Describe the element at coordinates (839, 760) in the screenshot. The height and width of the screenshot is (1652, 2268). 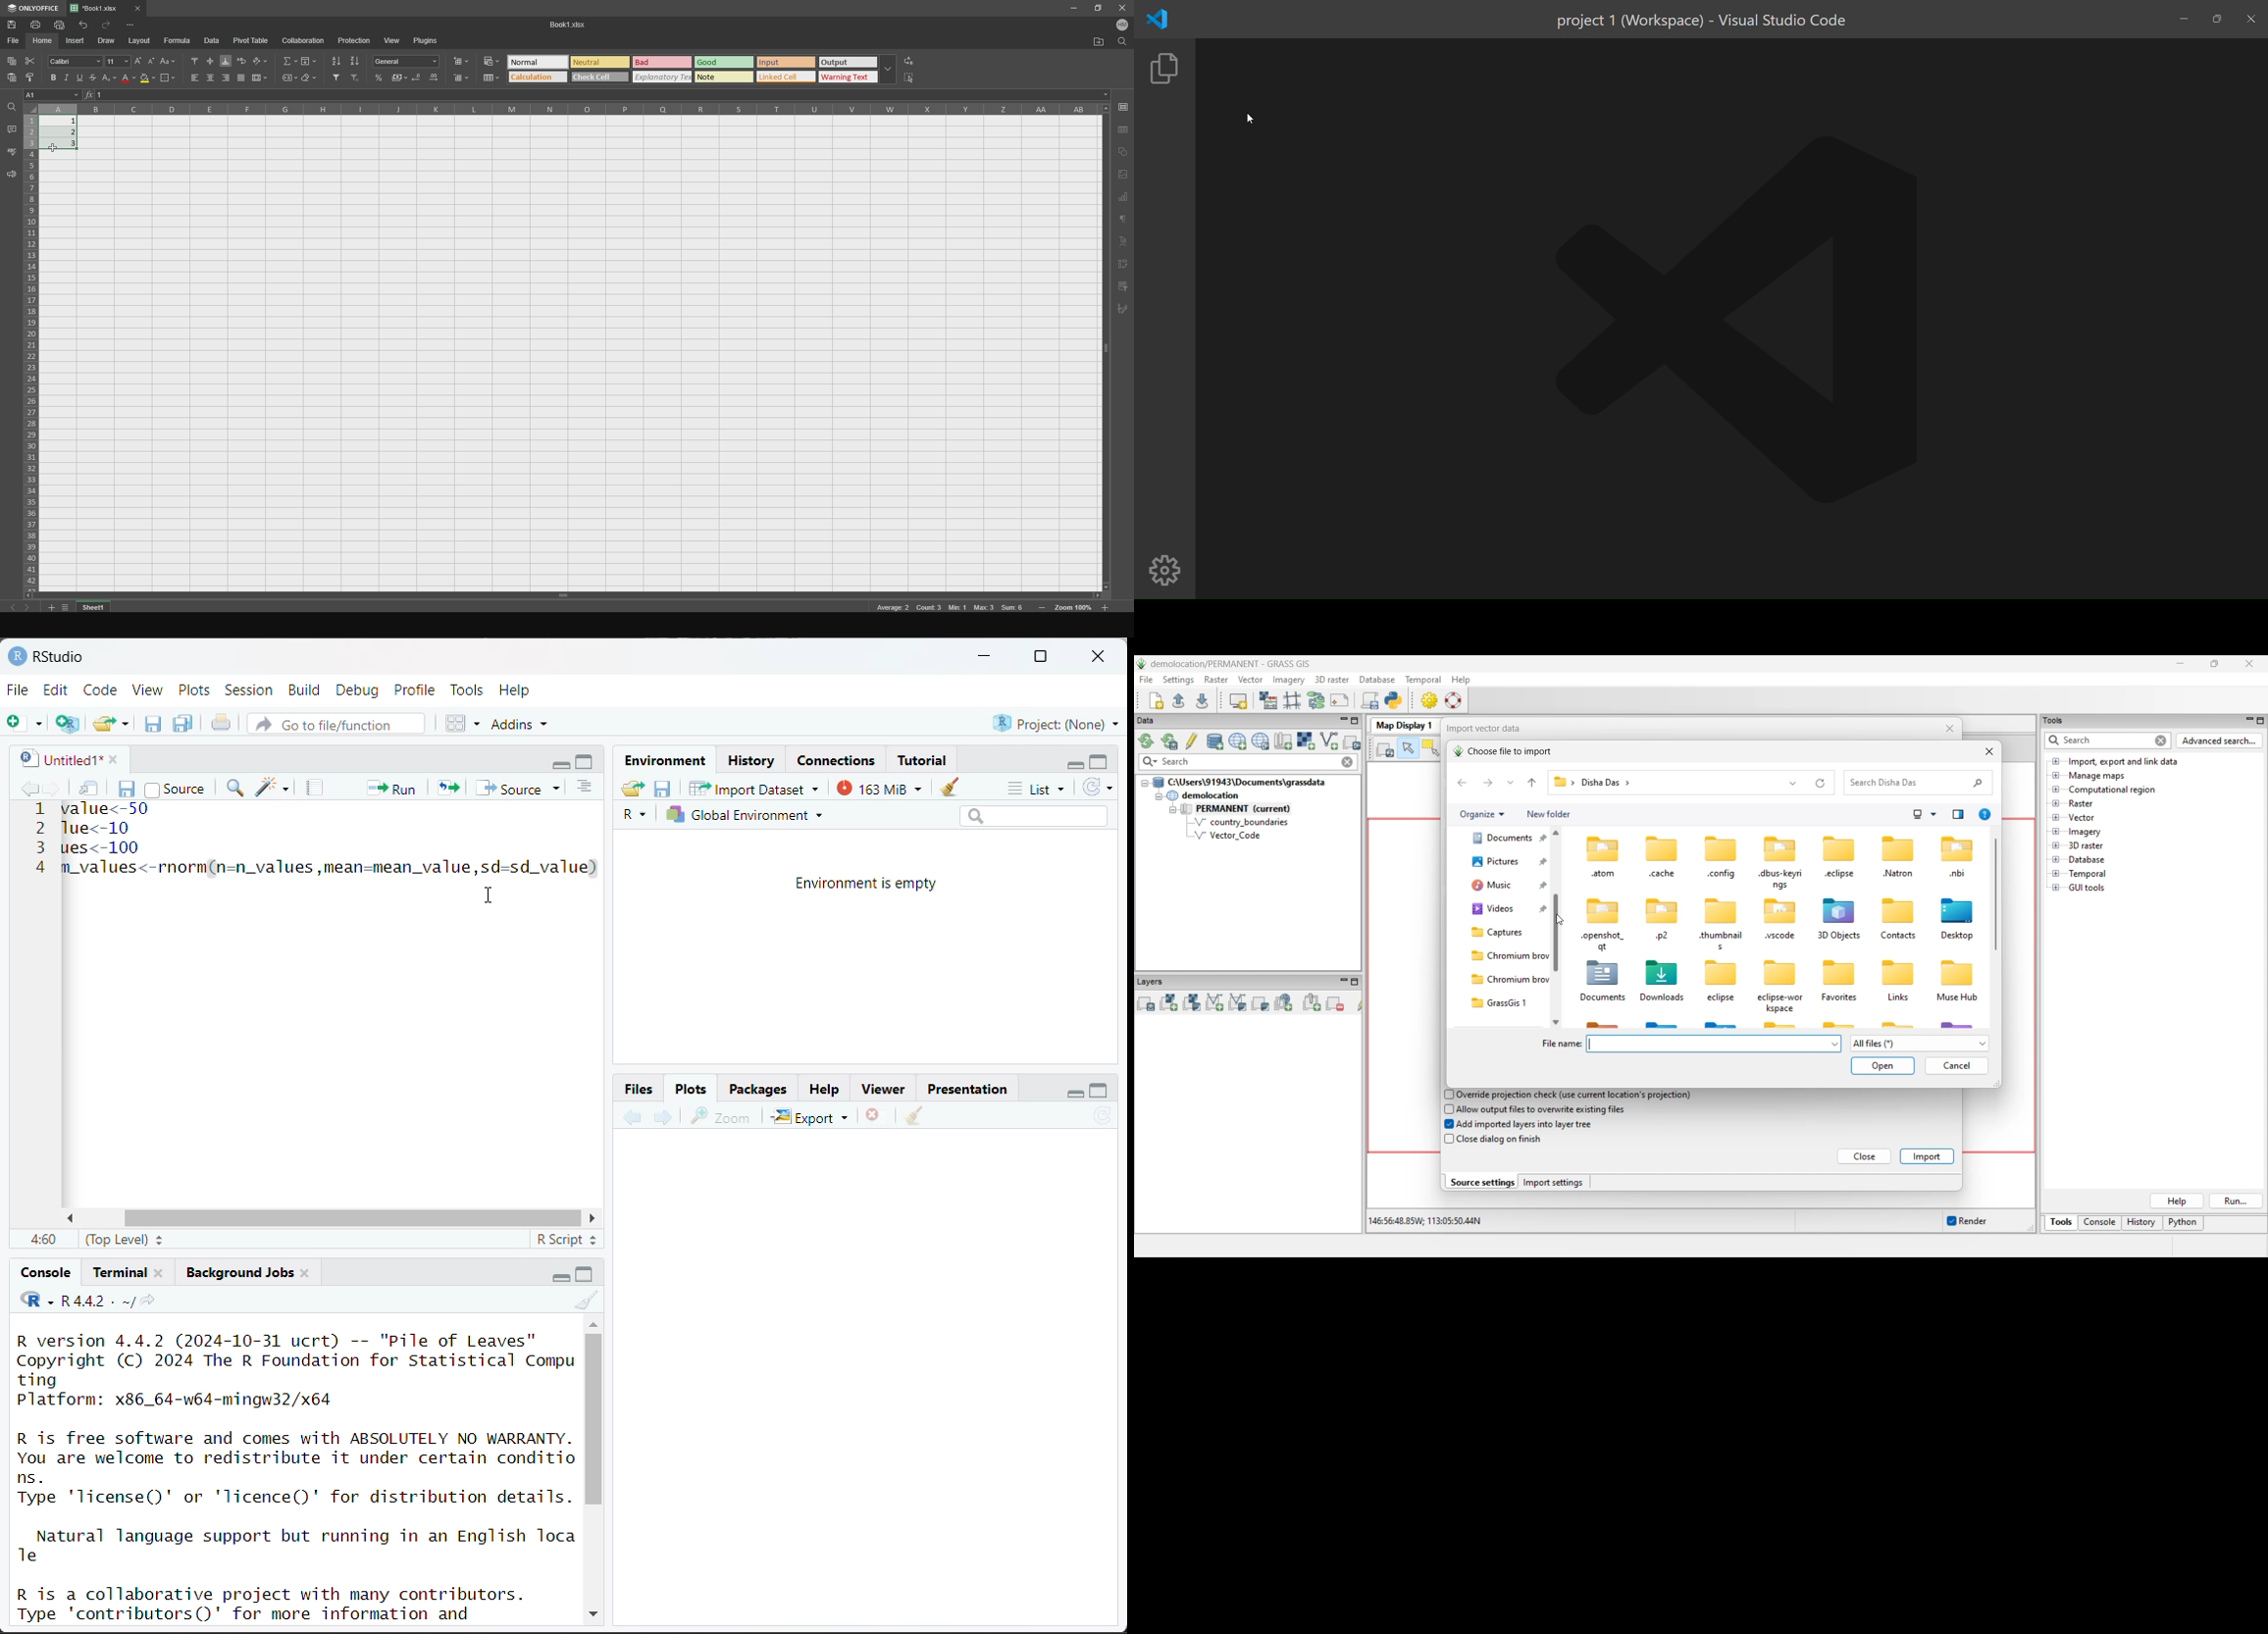
I see `Connections` at that location.